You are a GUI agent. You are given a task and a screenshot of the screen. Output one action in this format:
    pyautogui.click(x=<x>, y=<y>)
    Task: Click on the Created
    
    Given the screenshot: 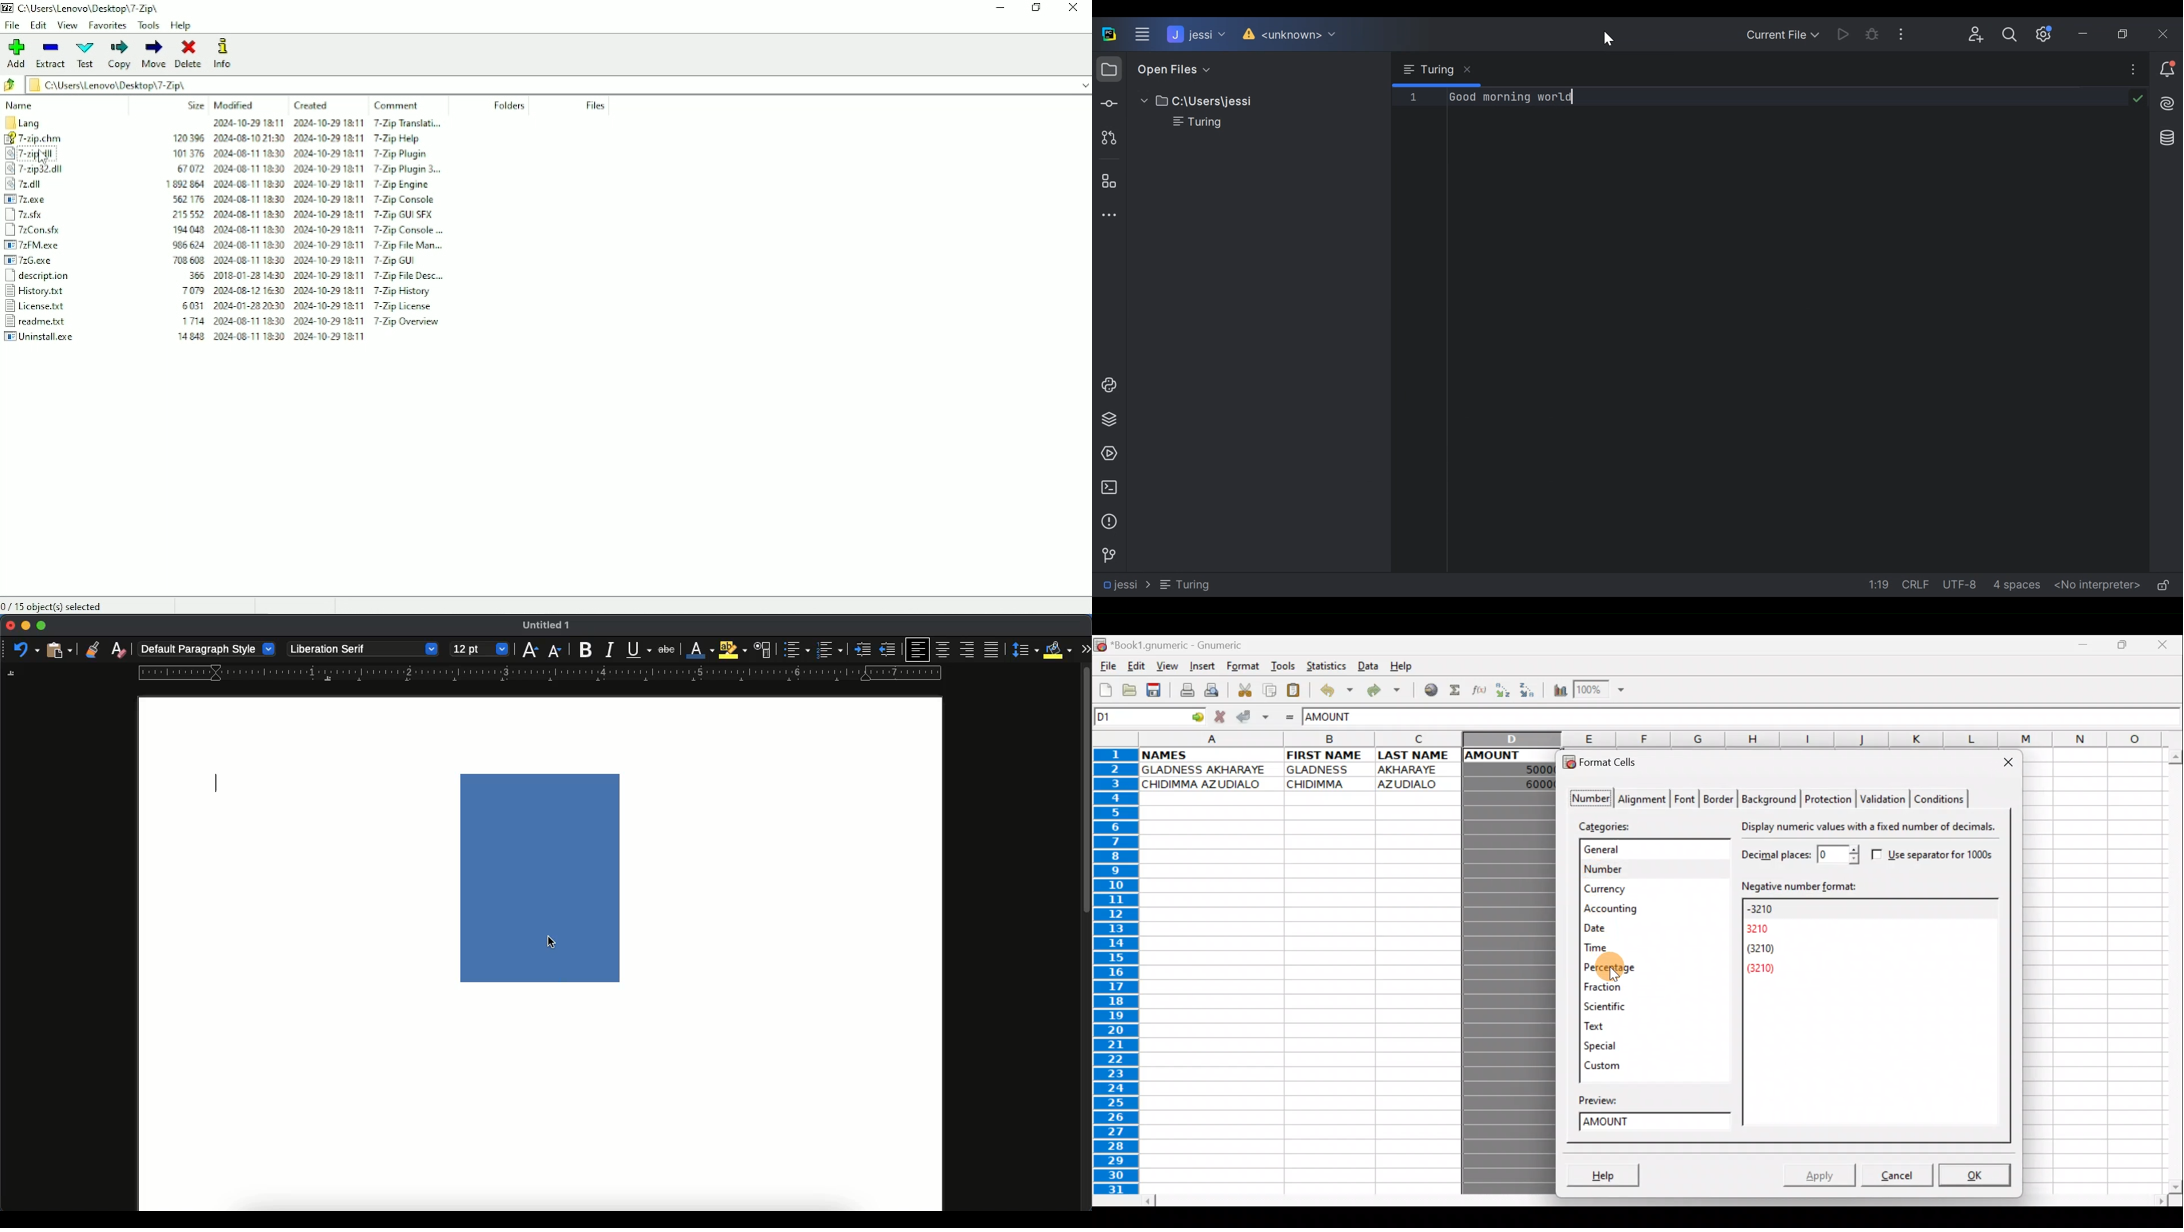 What is the action you would take?
    pyautogui.click(x=311, y=106)
    